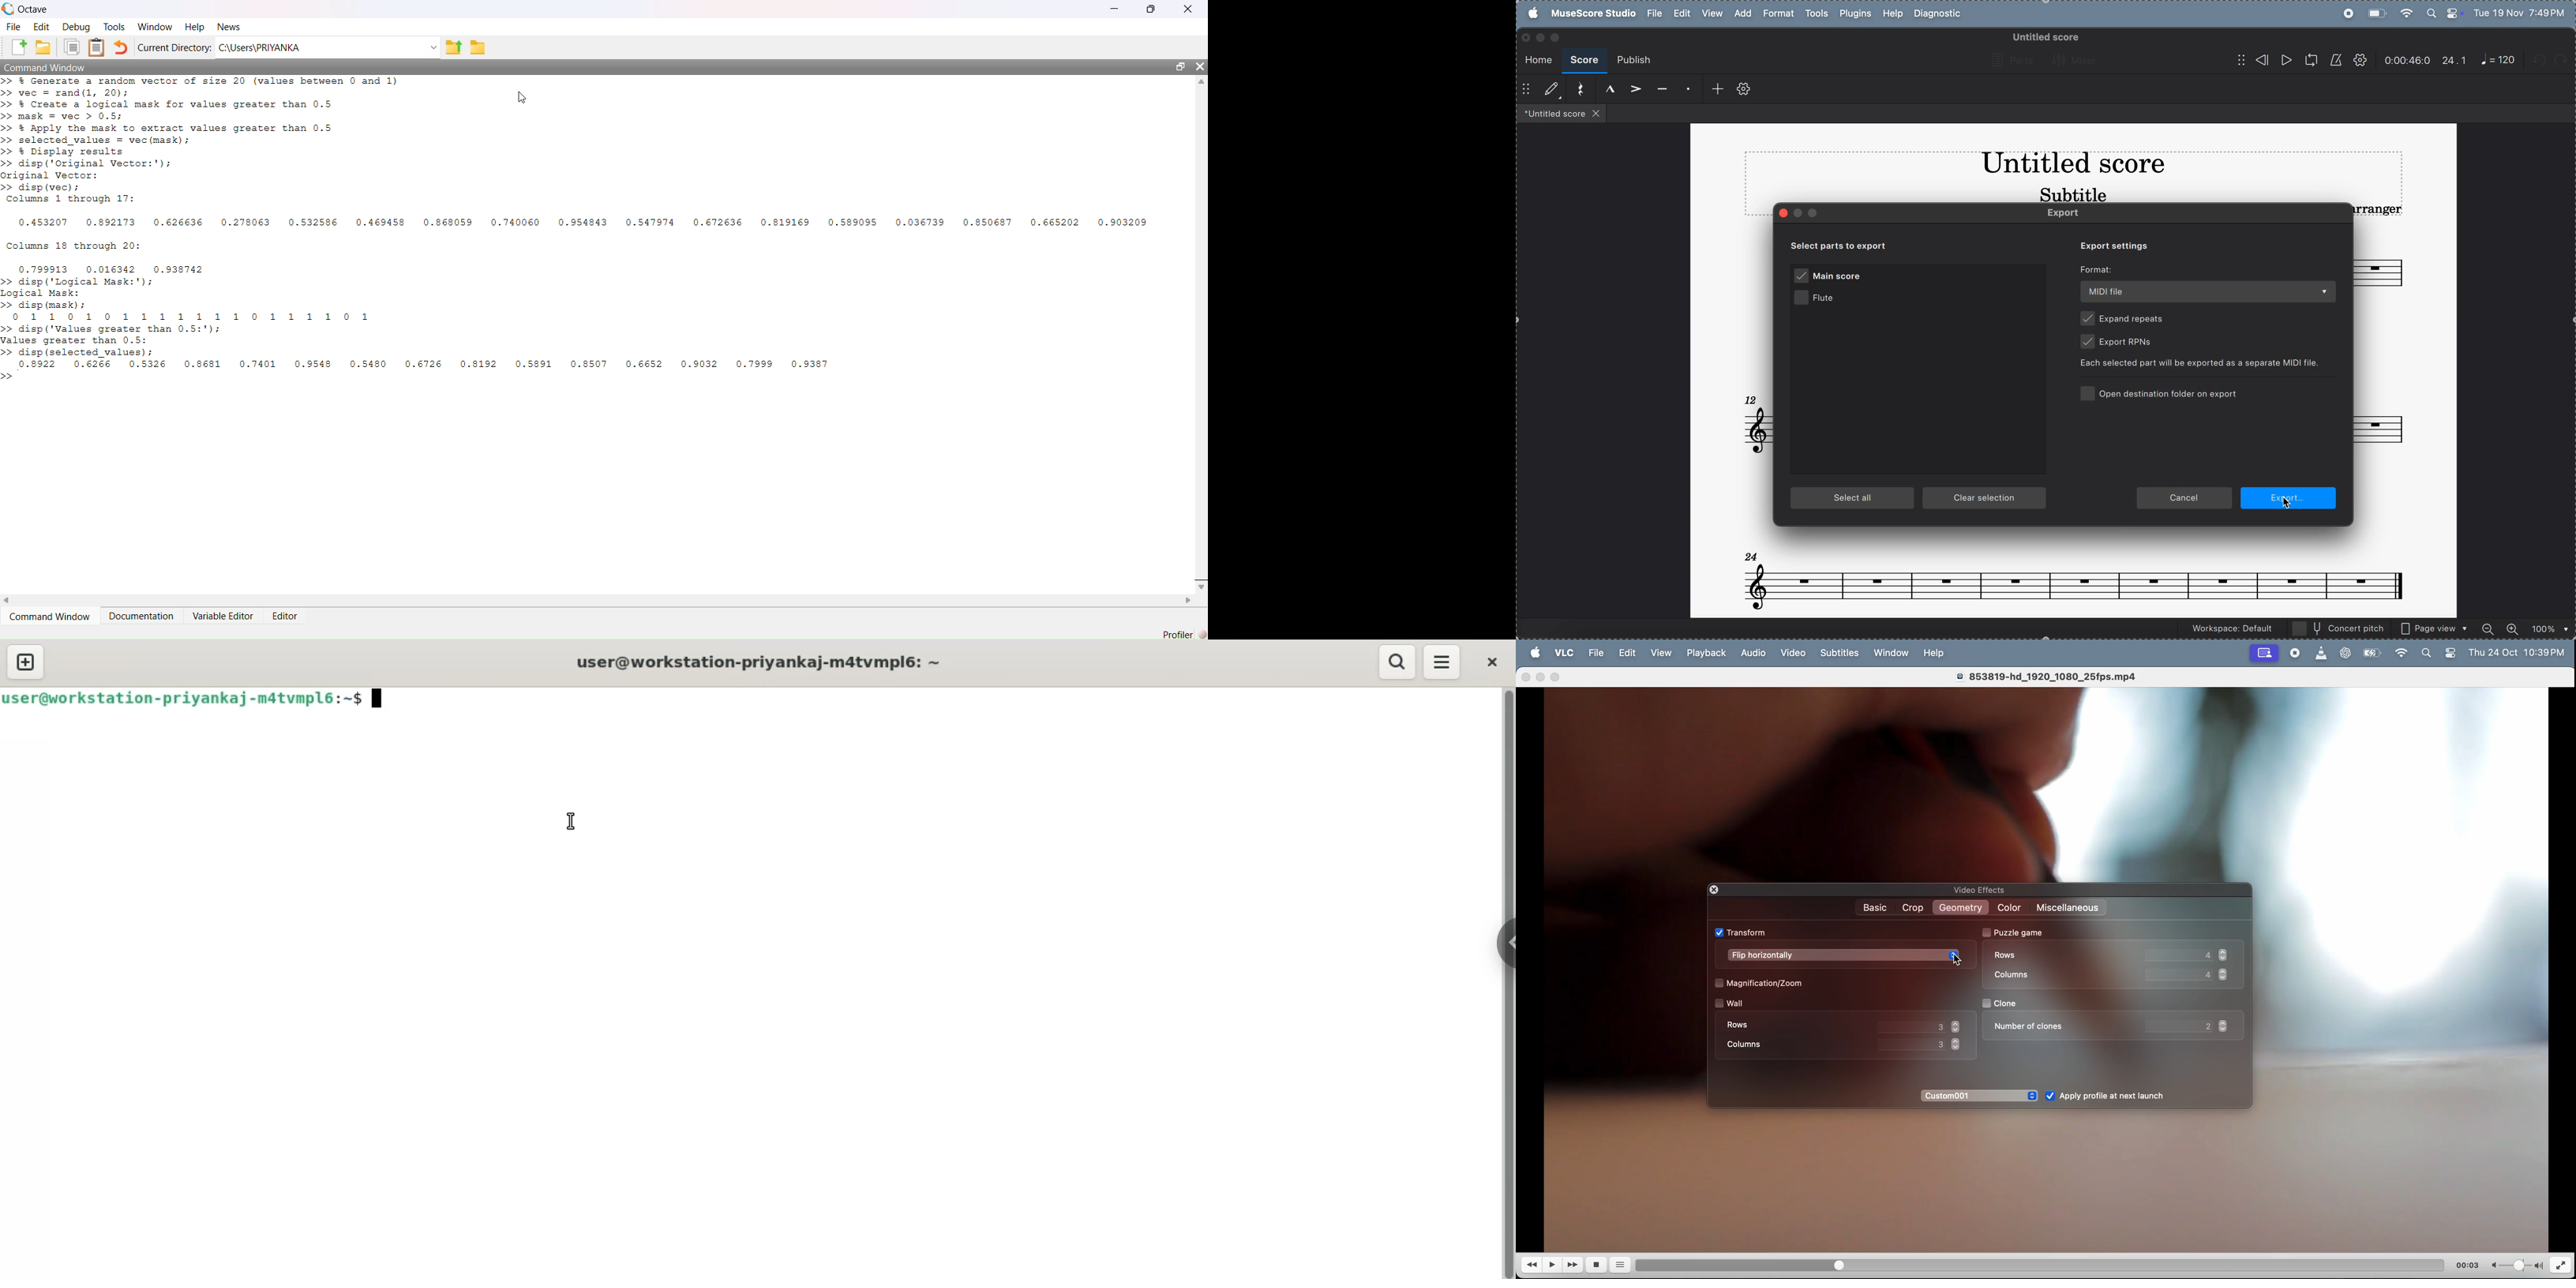  Describe the element at coordinates (1660, 90) in the screenshot. I see `tenuto` at that location.